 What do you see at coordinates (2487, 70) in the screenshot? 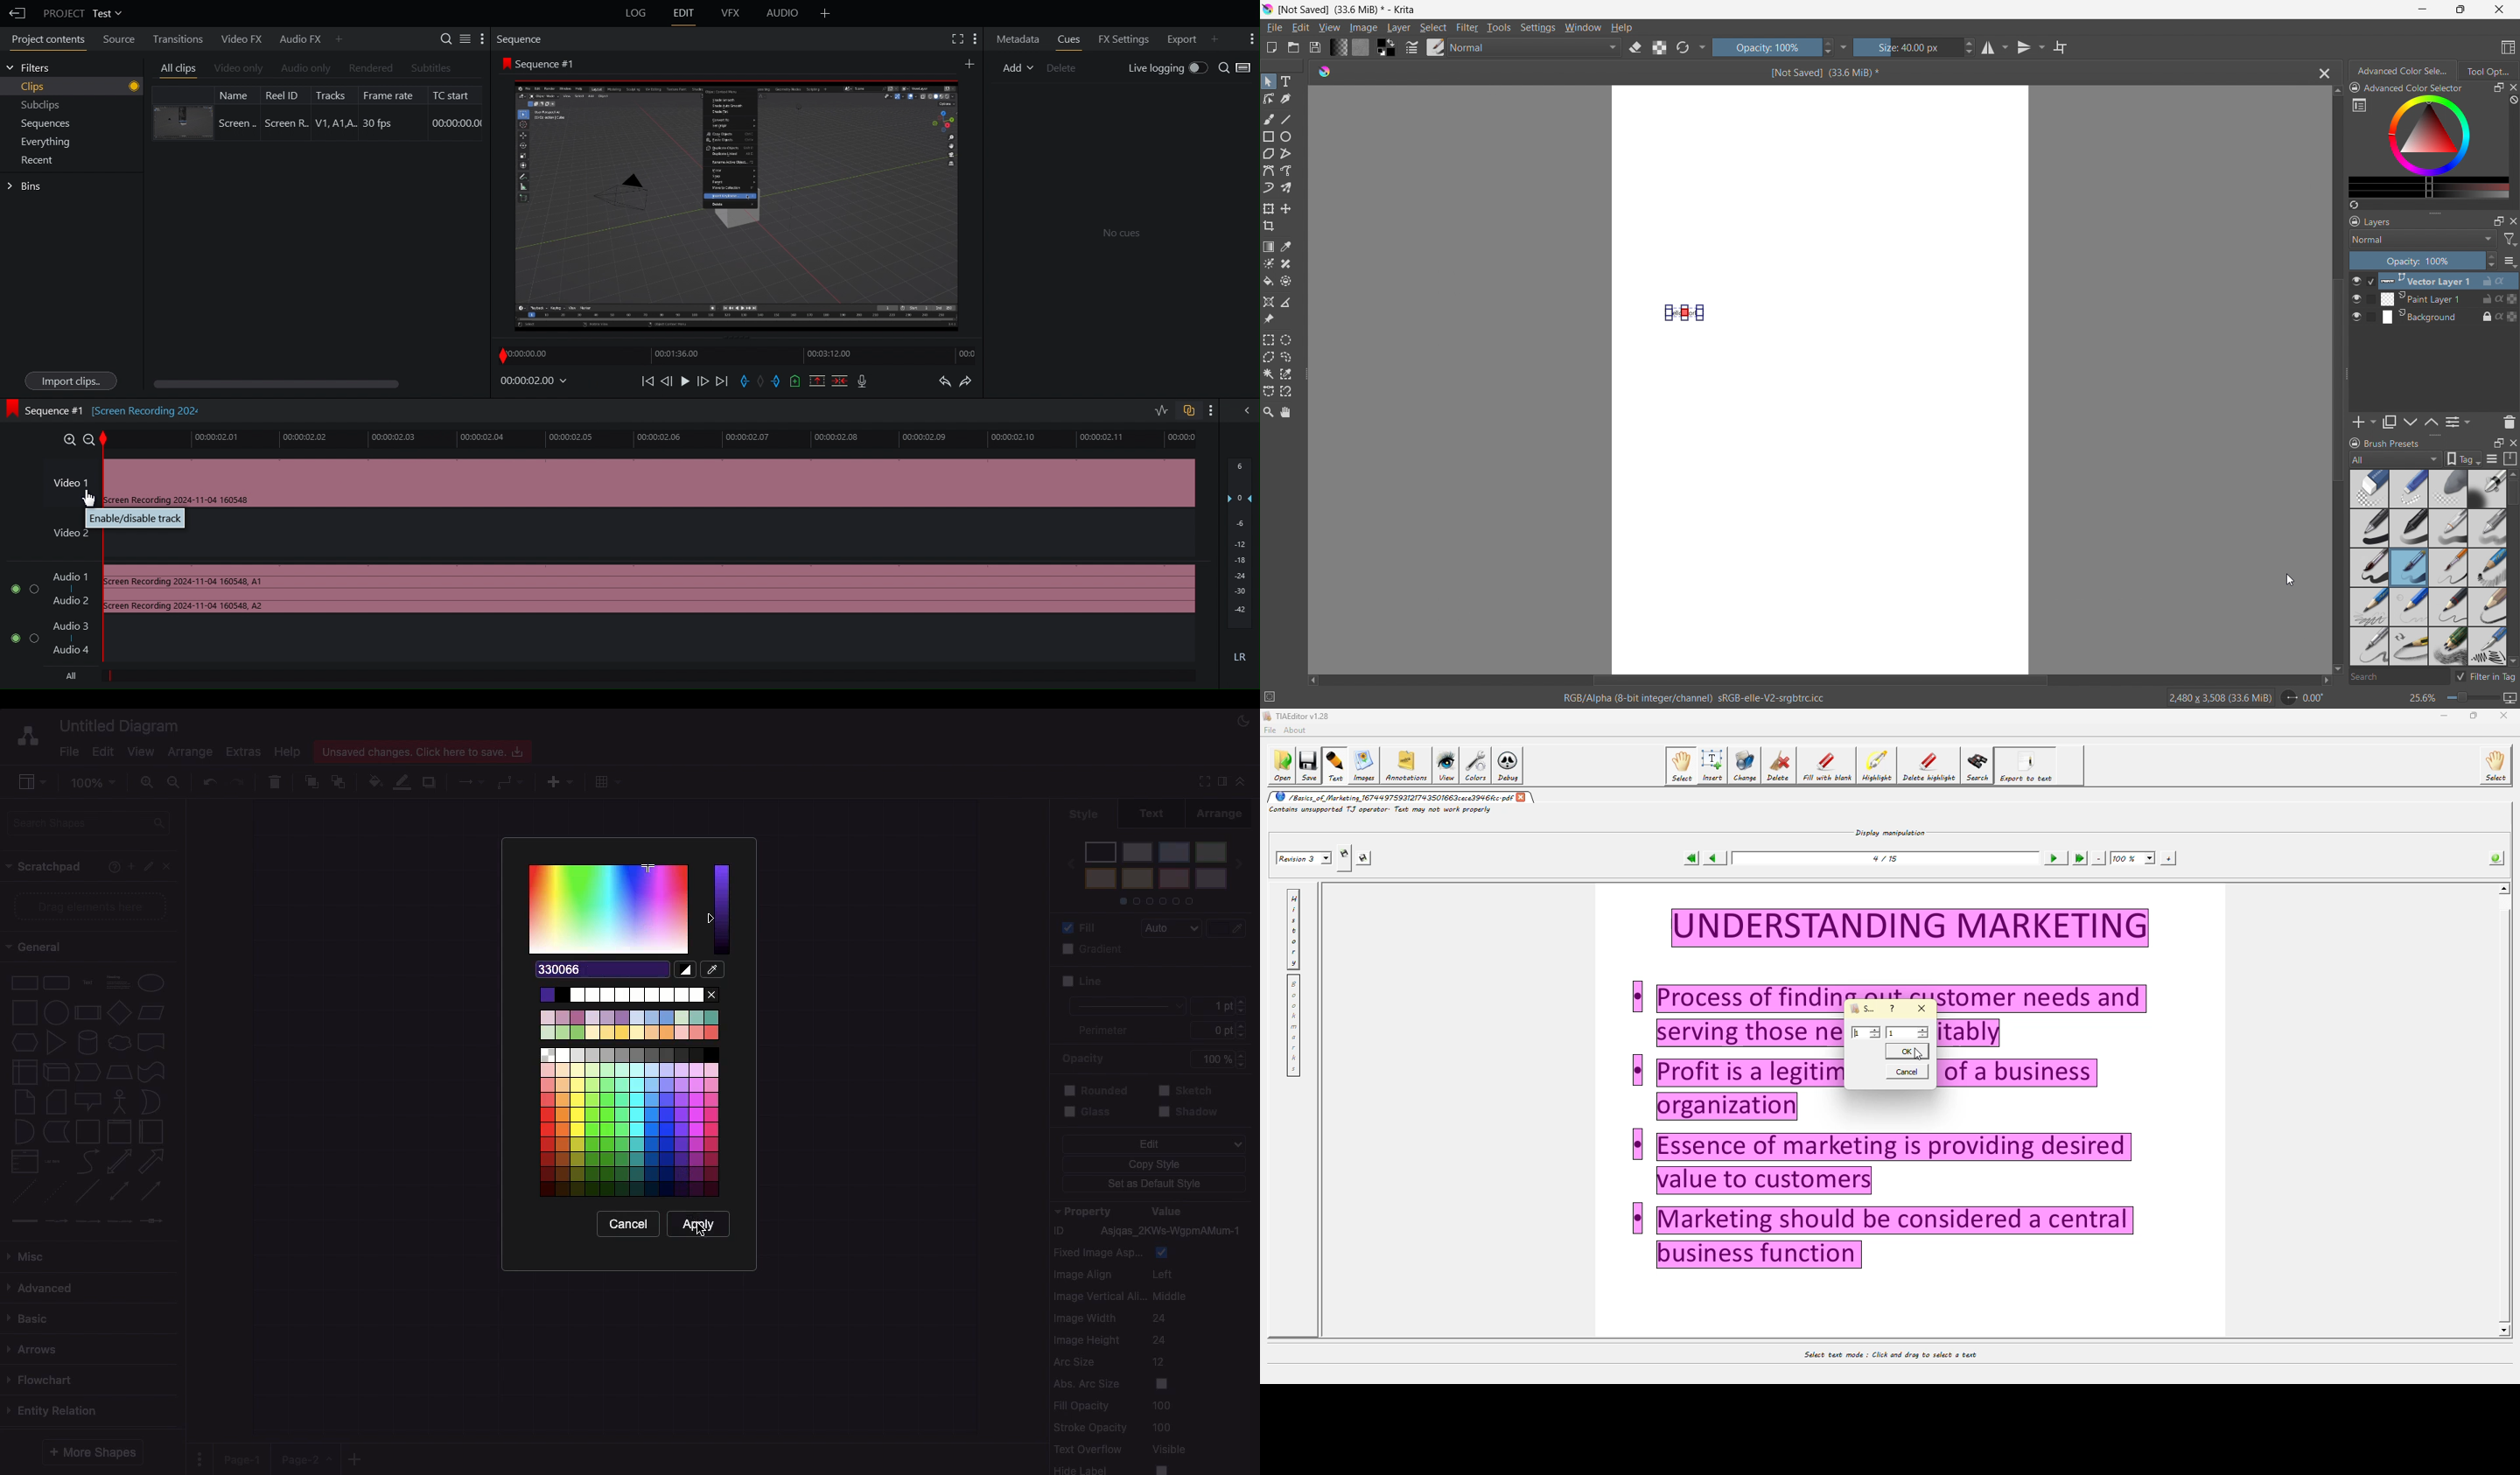
I see `tool options` at bounding box center [2487, 70].